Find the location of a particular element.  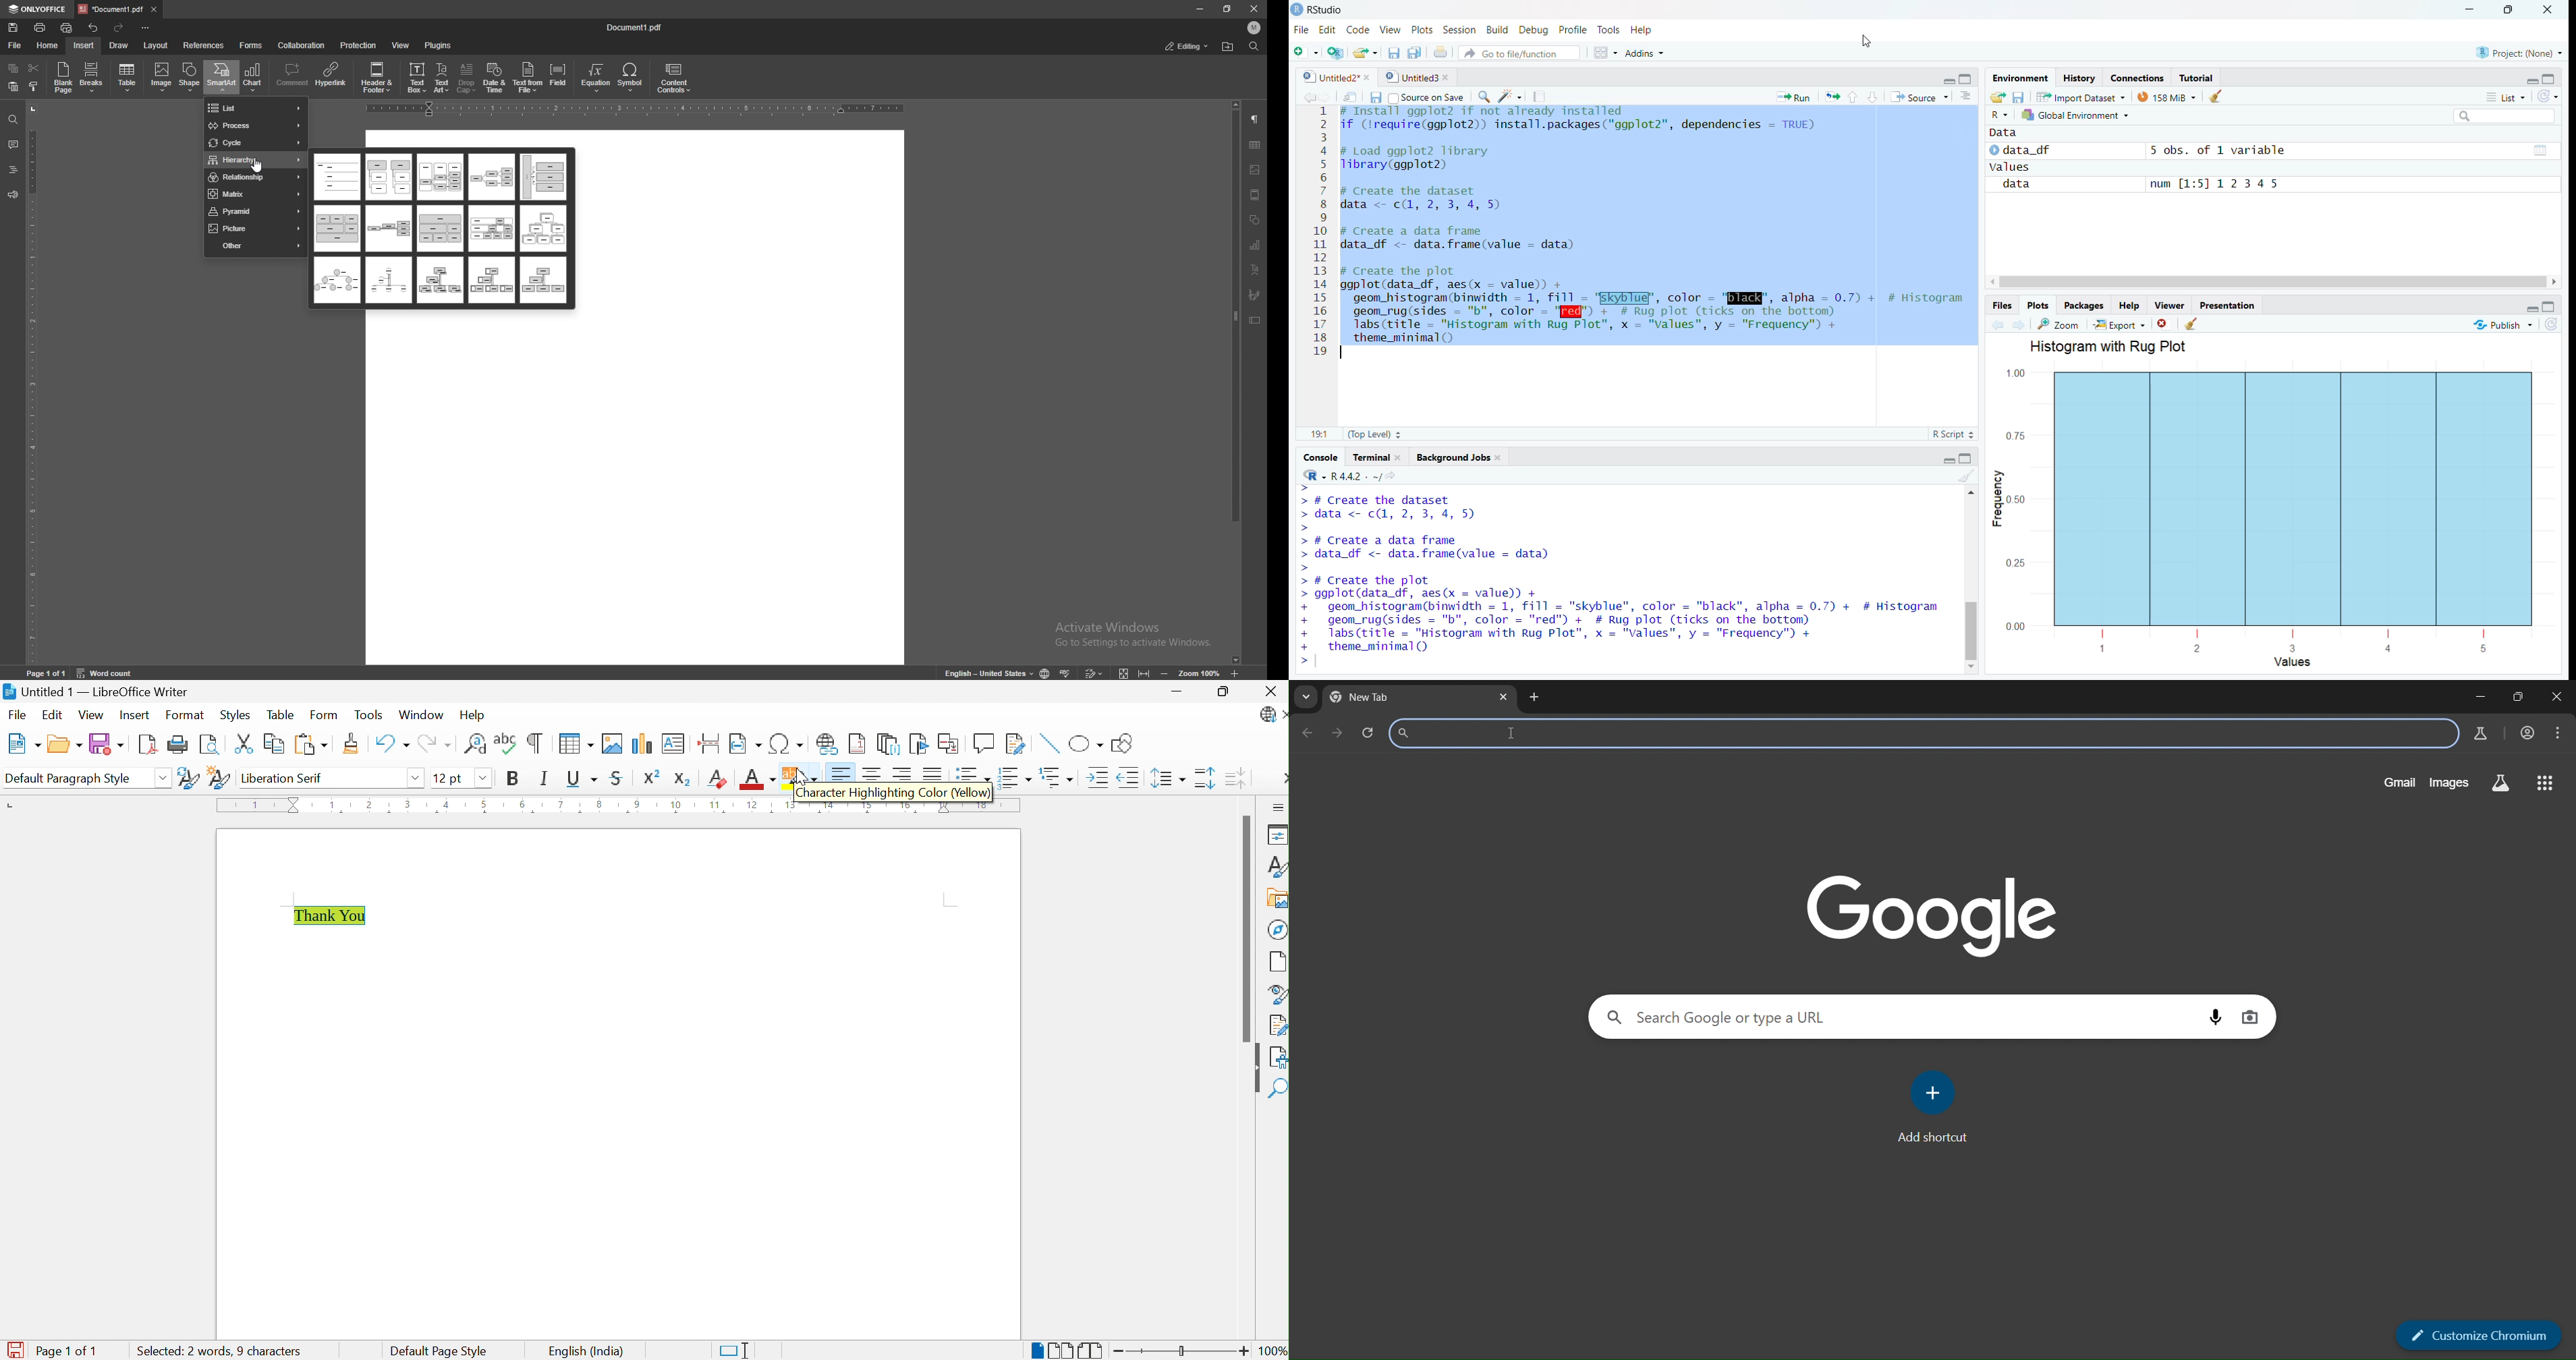

Help is located at coordinates (2124, 305).